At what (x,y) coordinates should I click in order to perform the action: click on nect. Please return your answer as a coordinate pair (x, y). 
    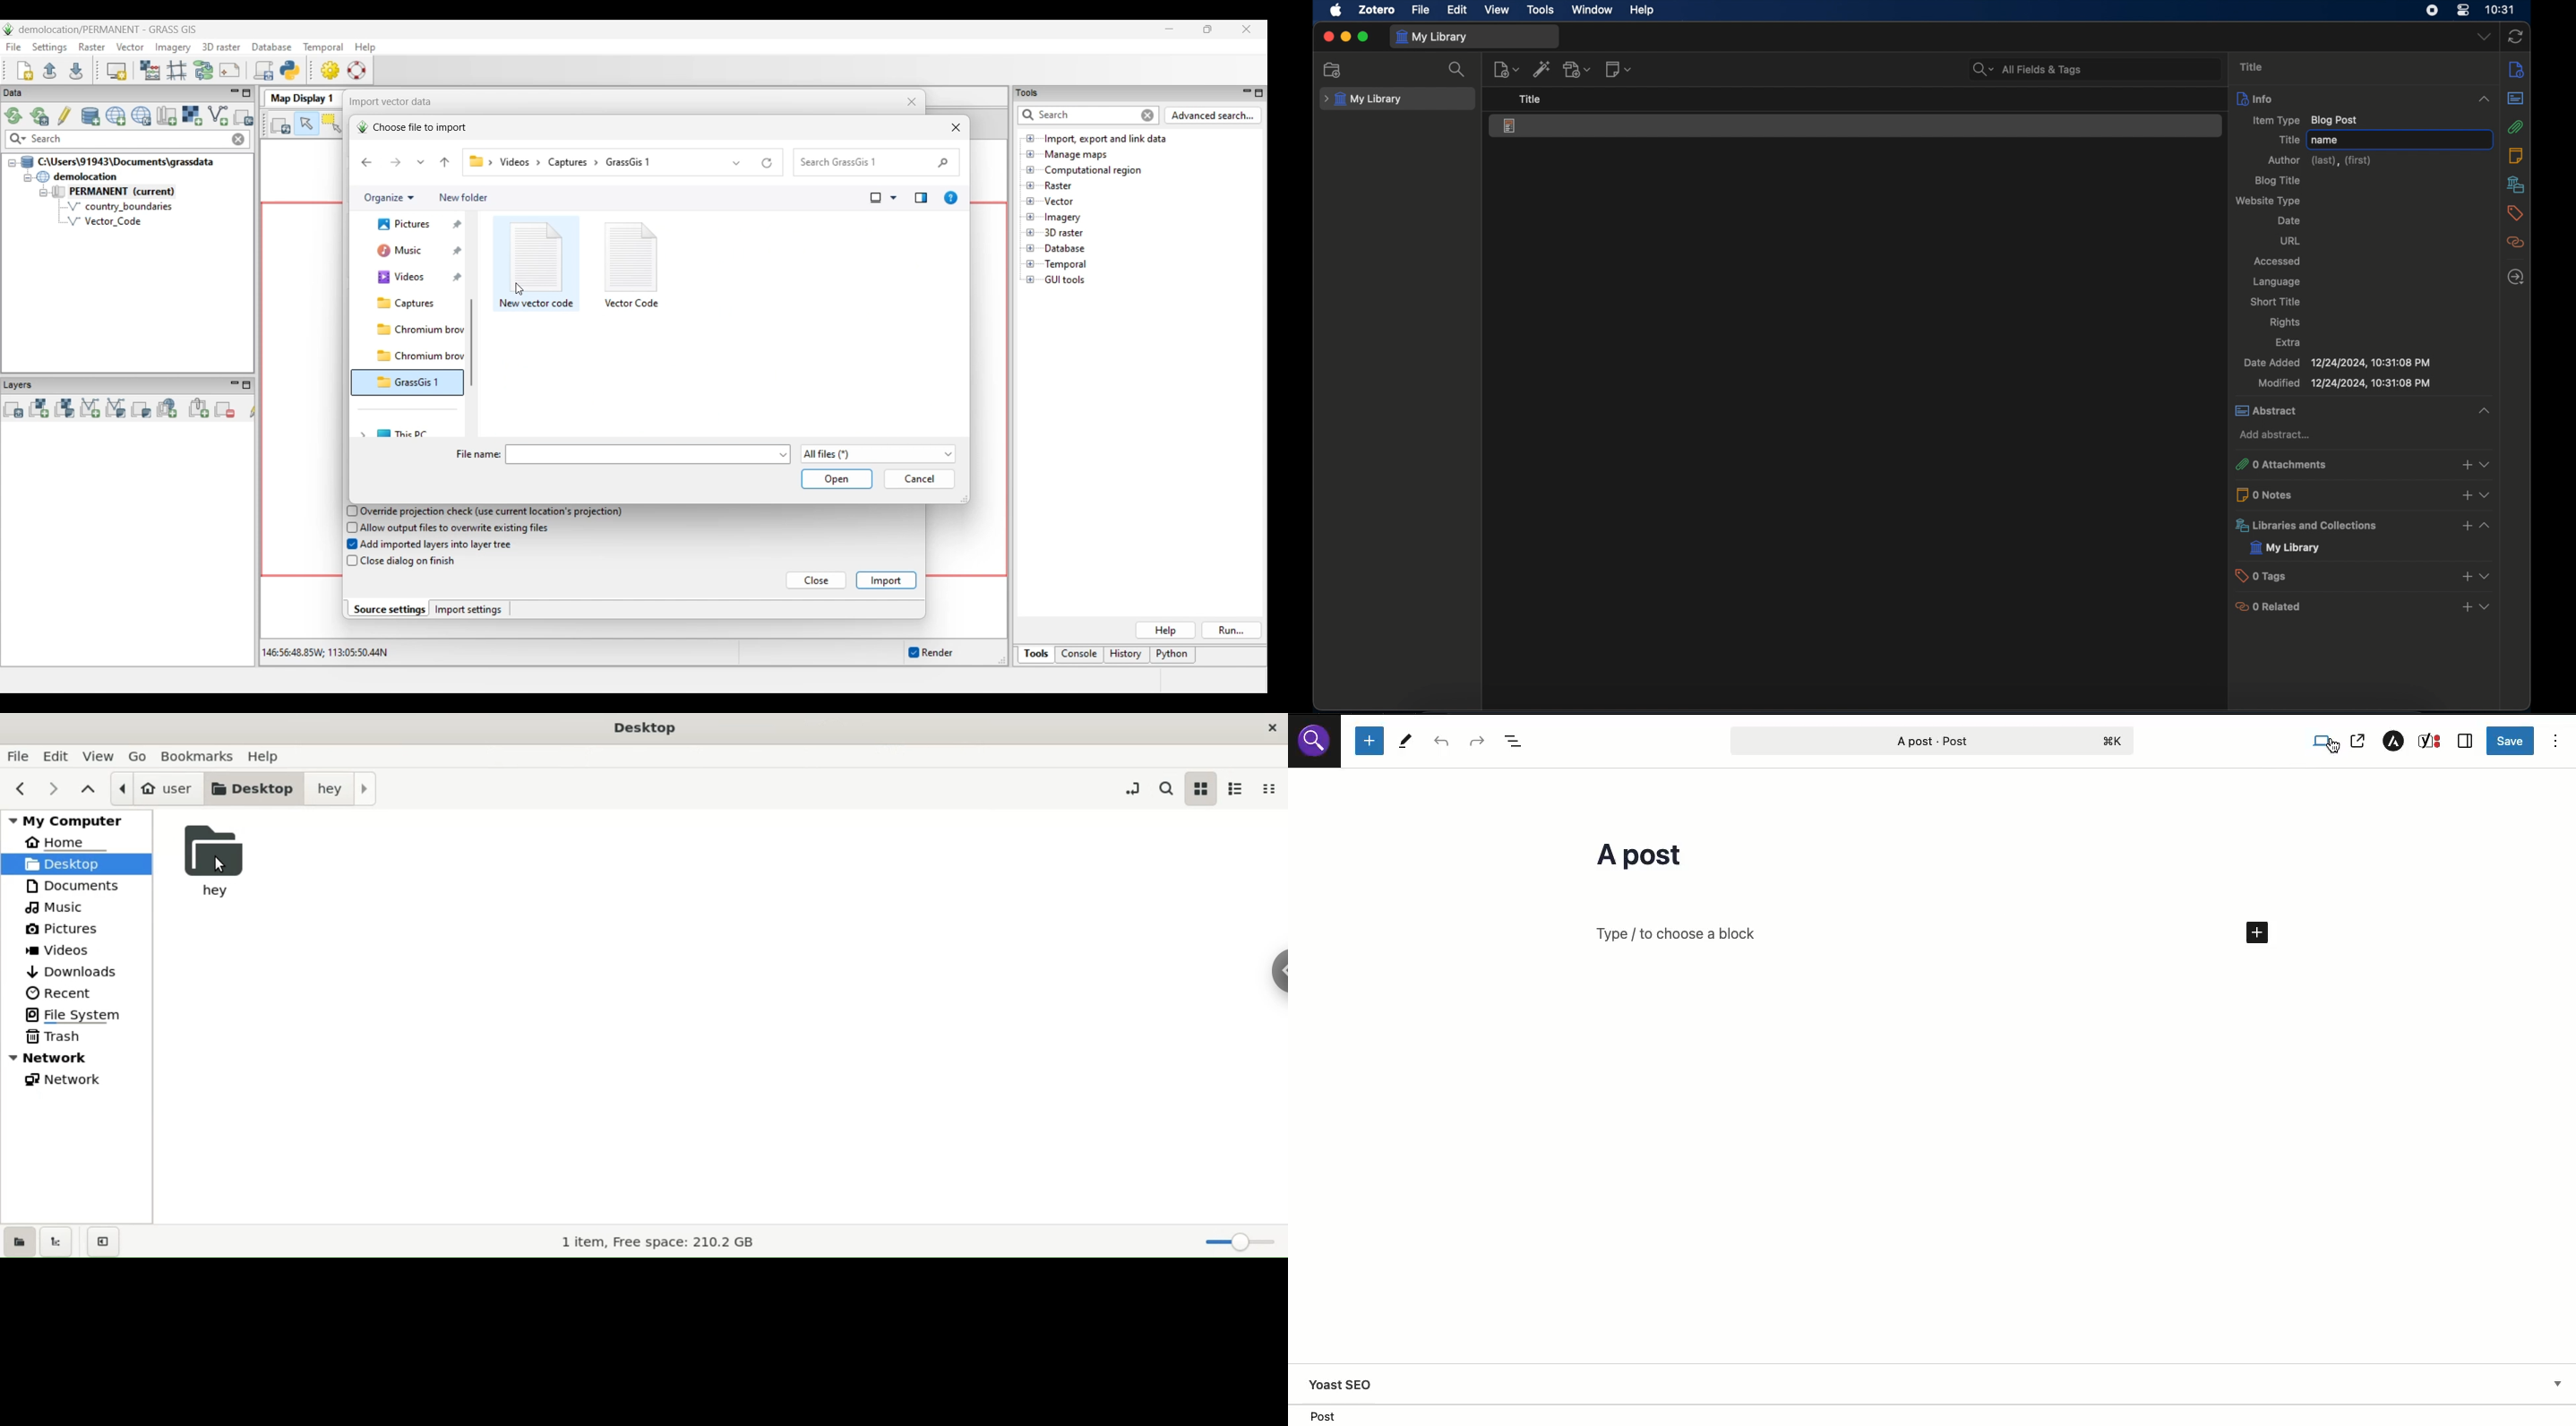
    Looking at the image, I should click on (52, 787).